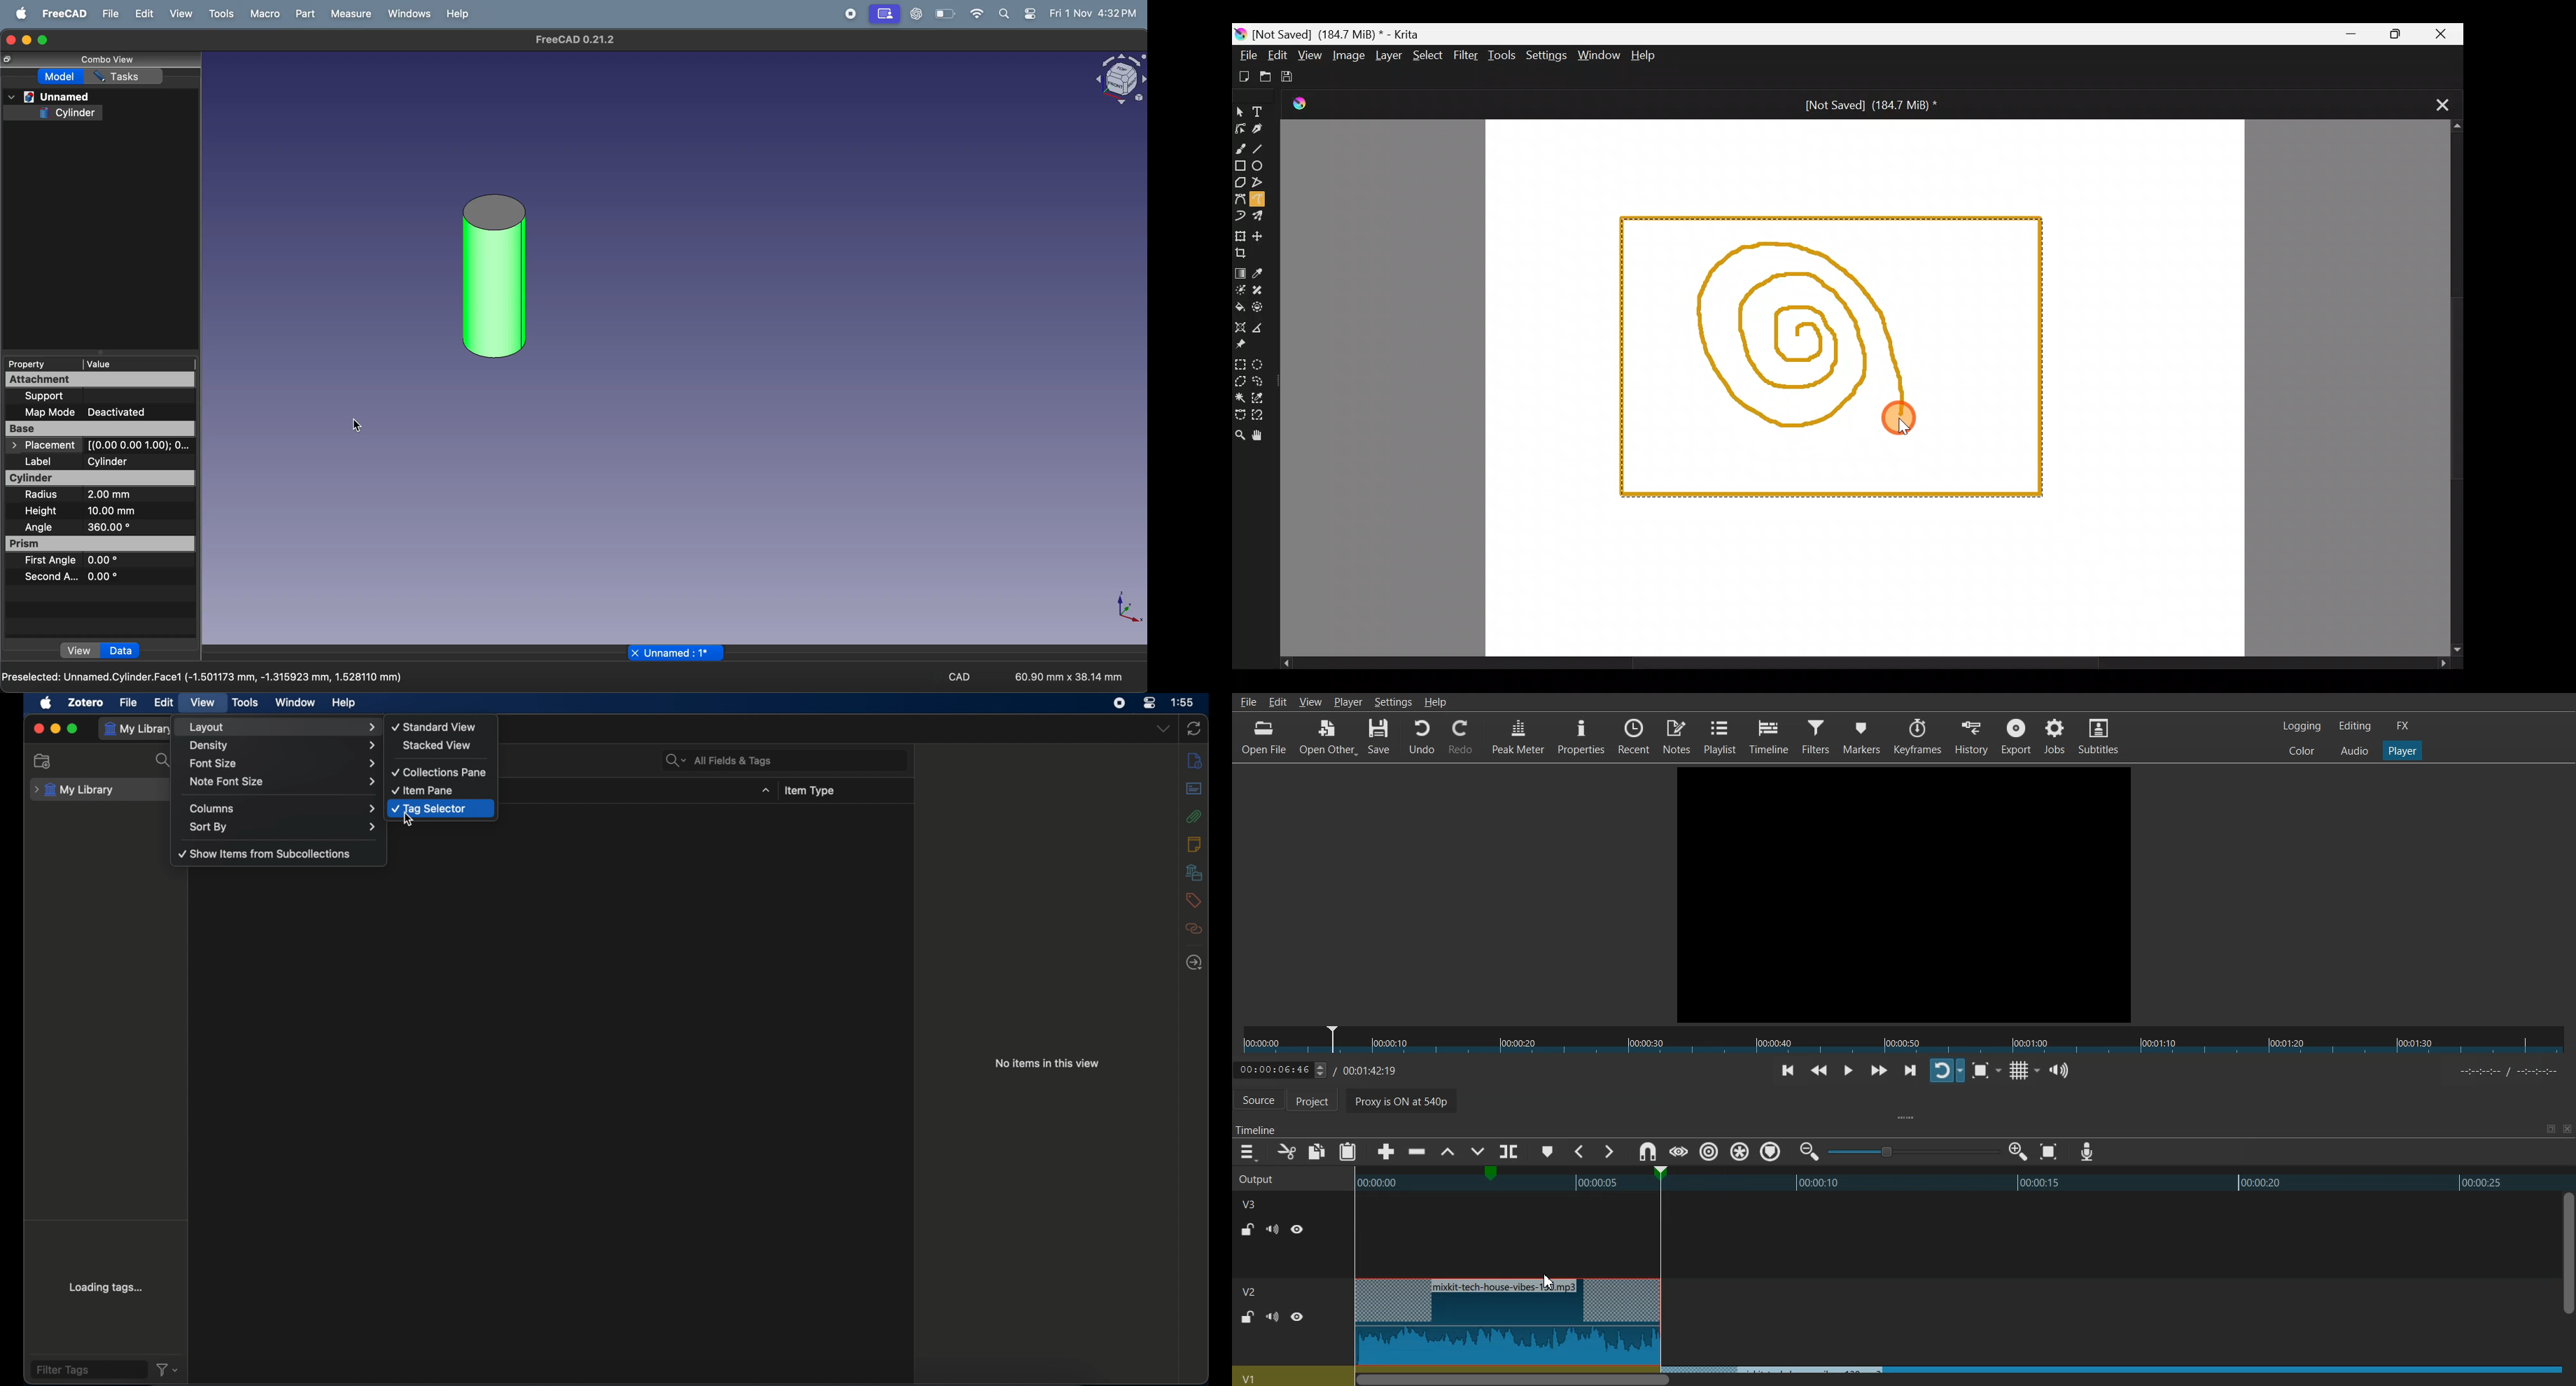  What do you see at coordinates (1874, 105) in the screenshot?
I see `[Not Saved] (184.7 MiB) *` at bounding box center [1874, 105].